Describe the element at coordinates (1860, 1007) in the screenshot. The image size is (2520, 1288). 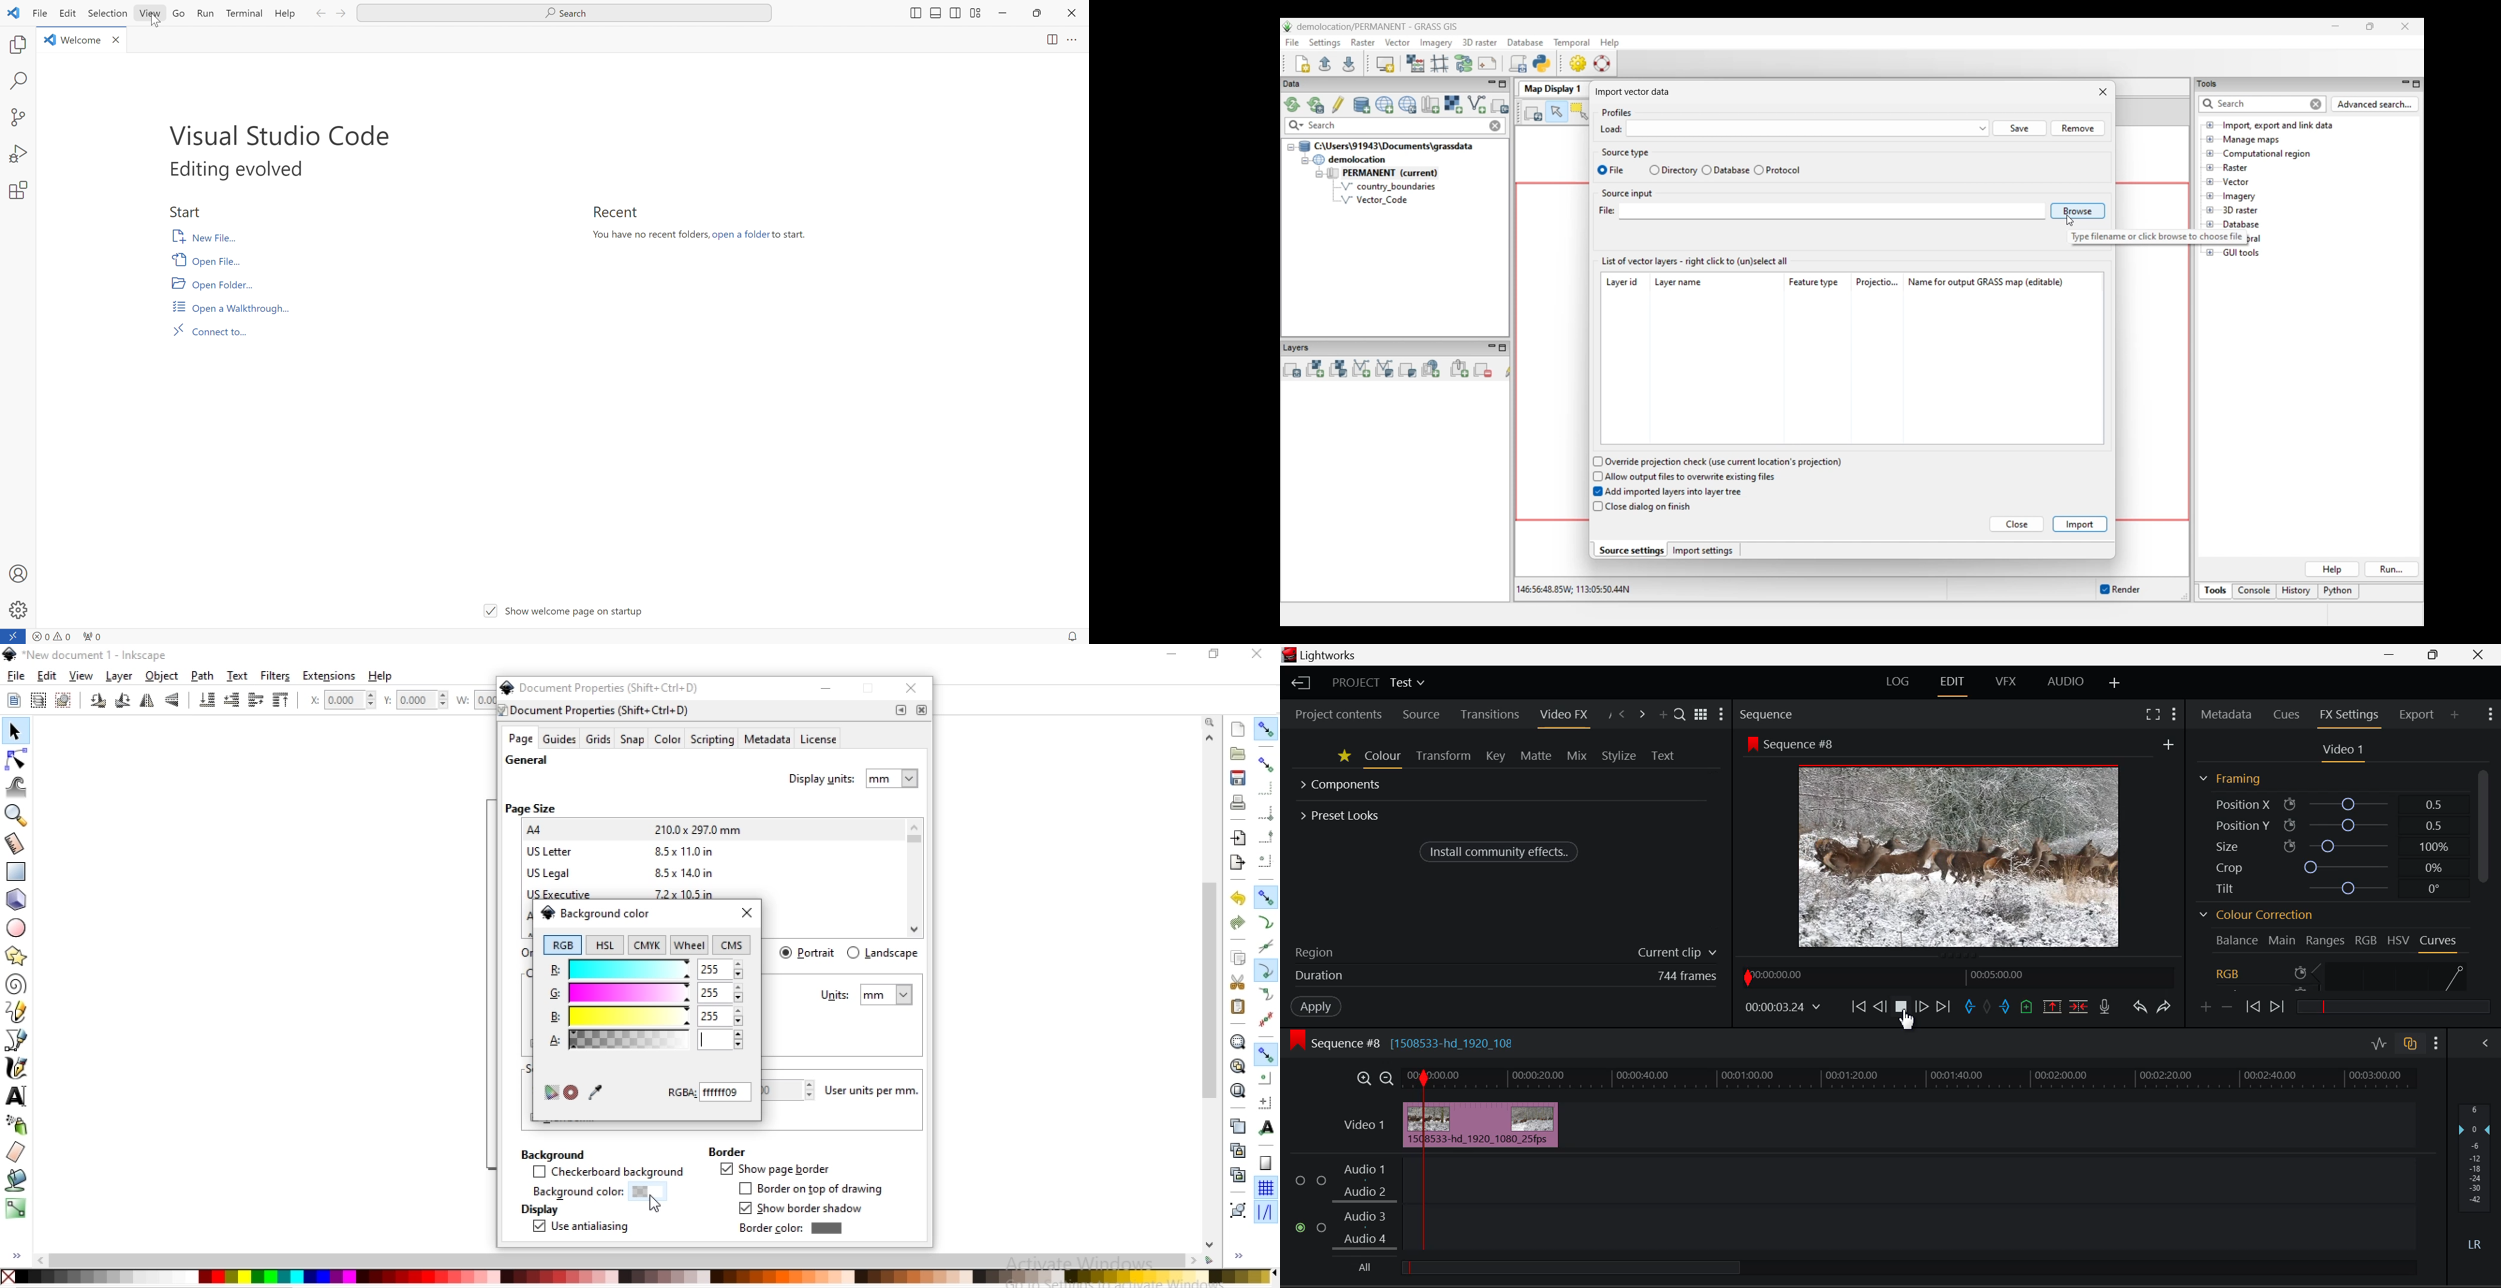
I see `To Start` at that location.